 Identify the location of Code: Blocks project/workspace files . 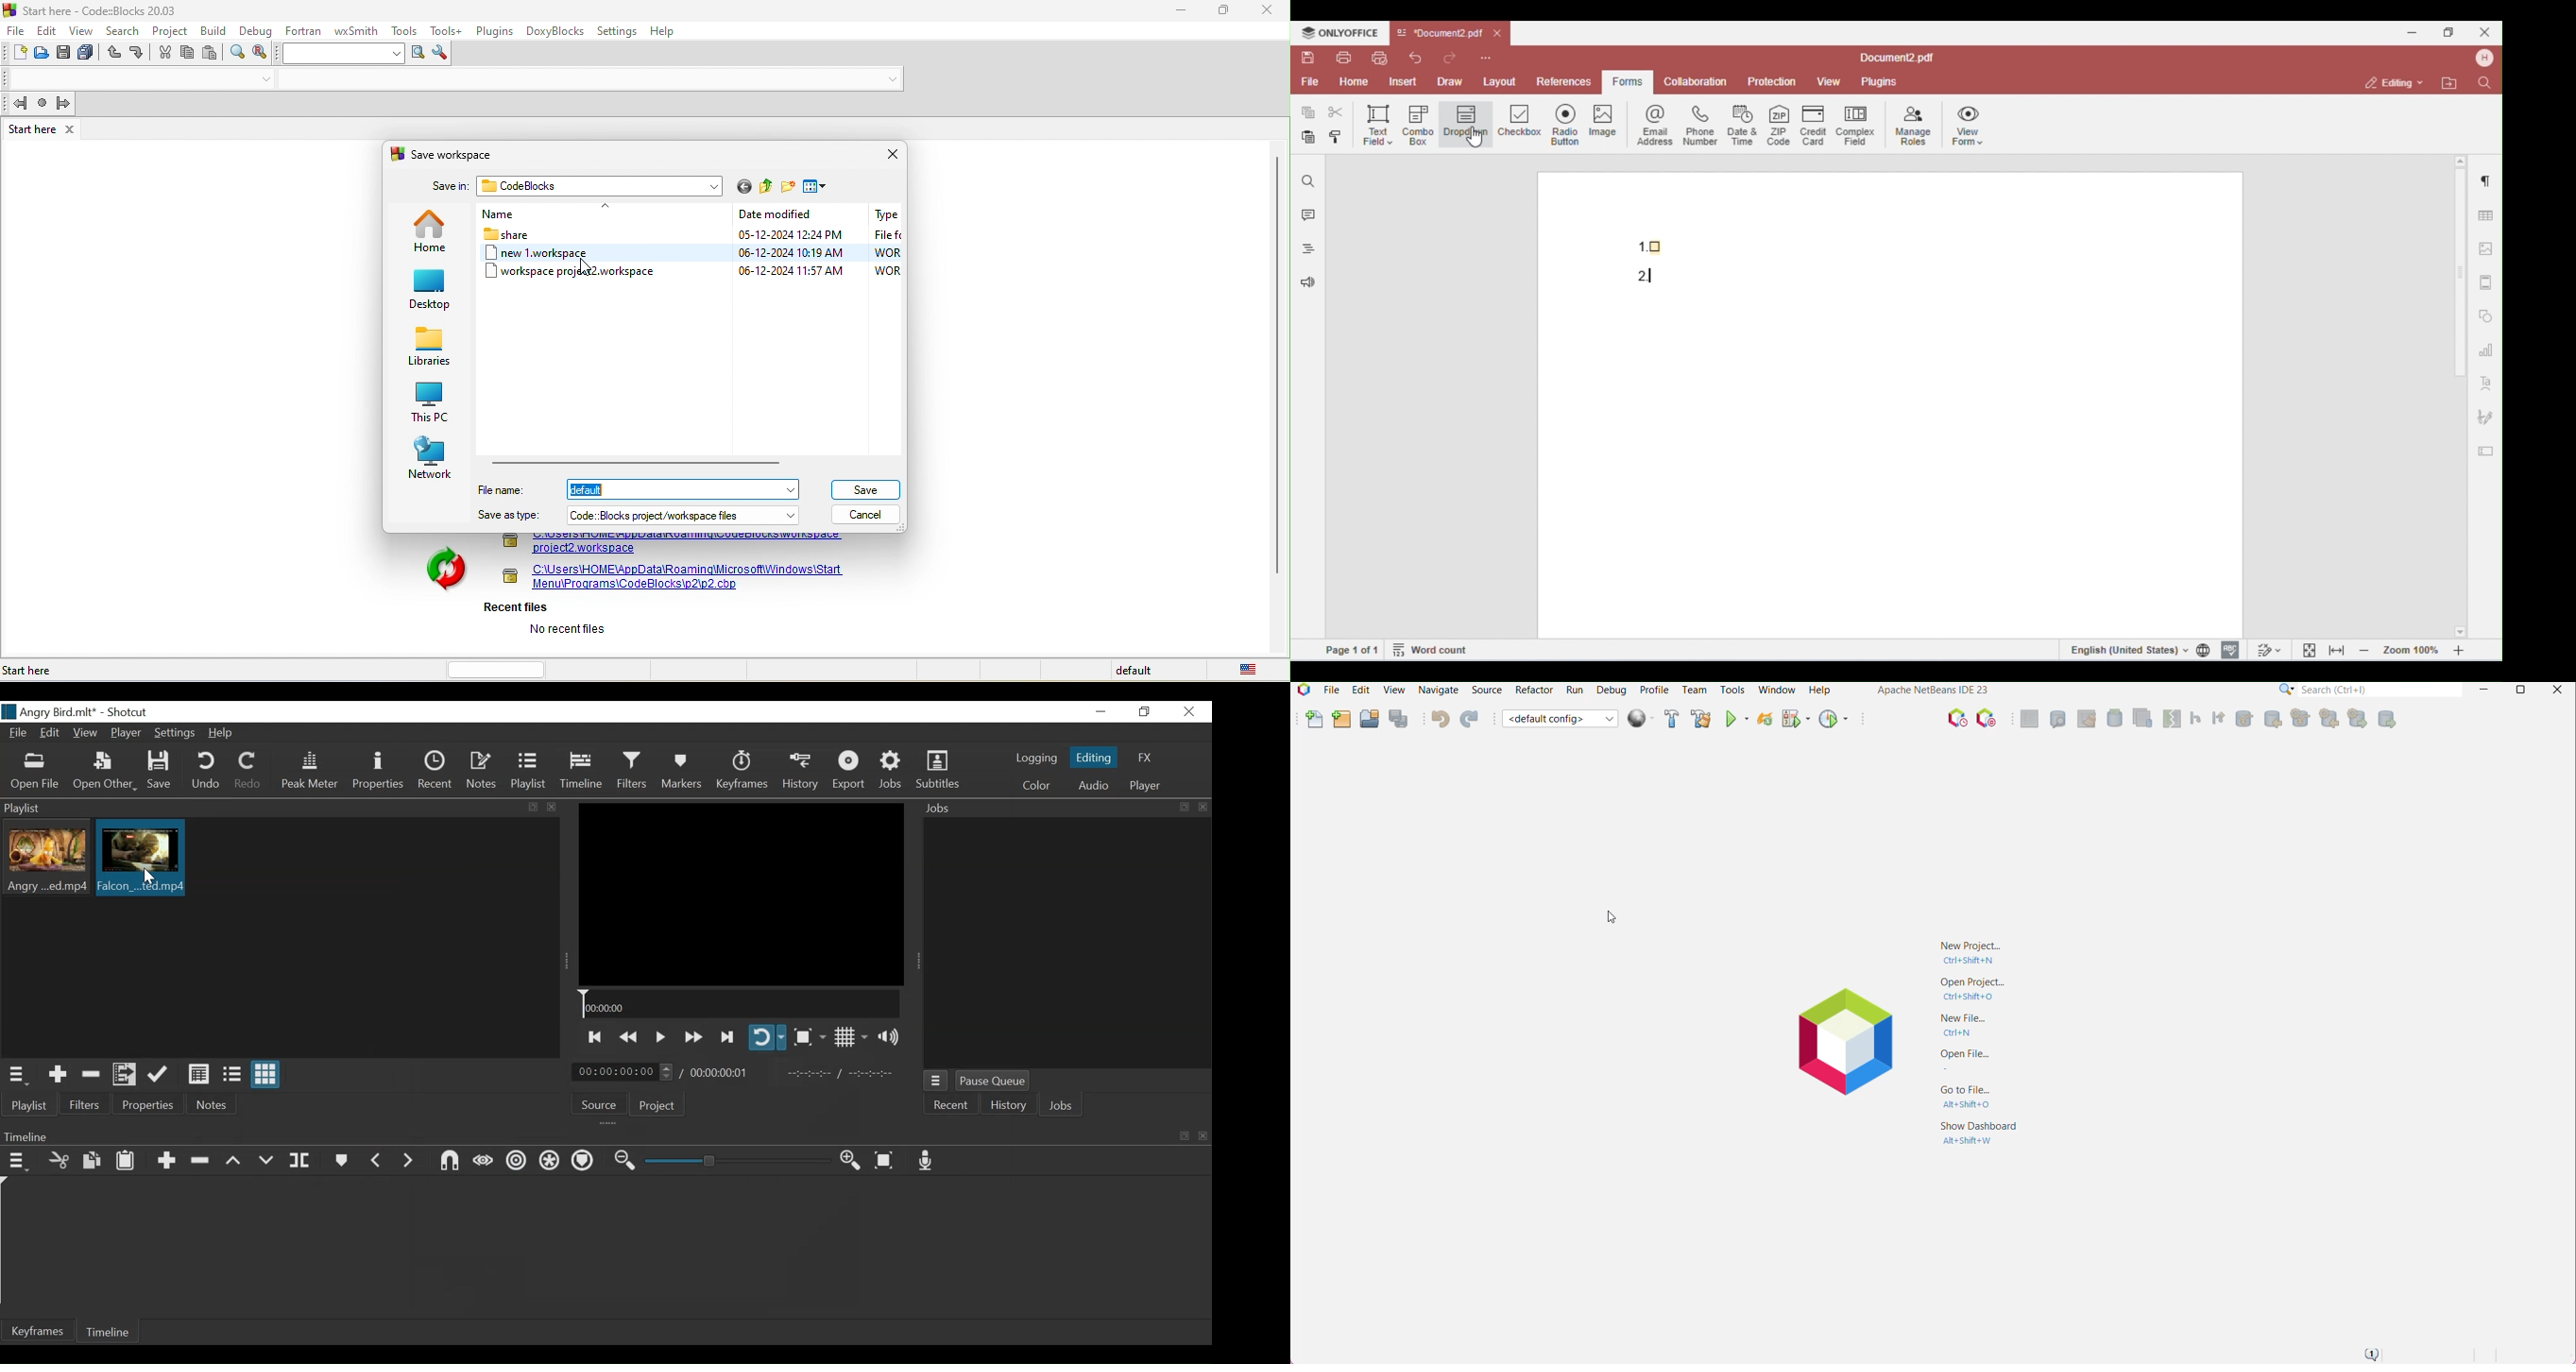
(684, 515).